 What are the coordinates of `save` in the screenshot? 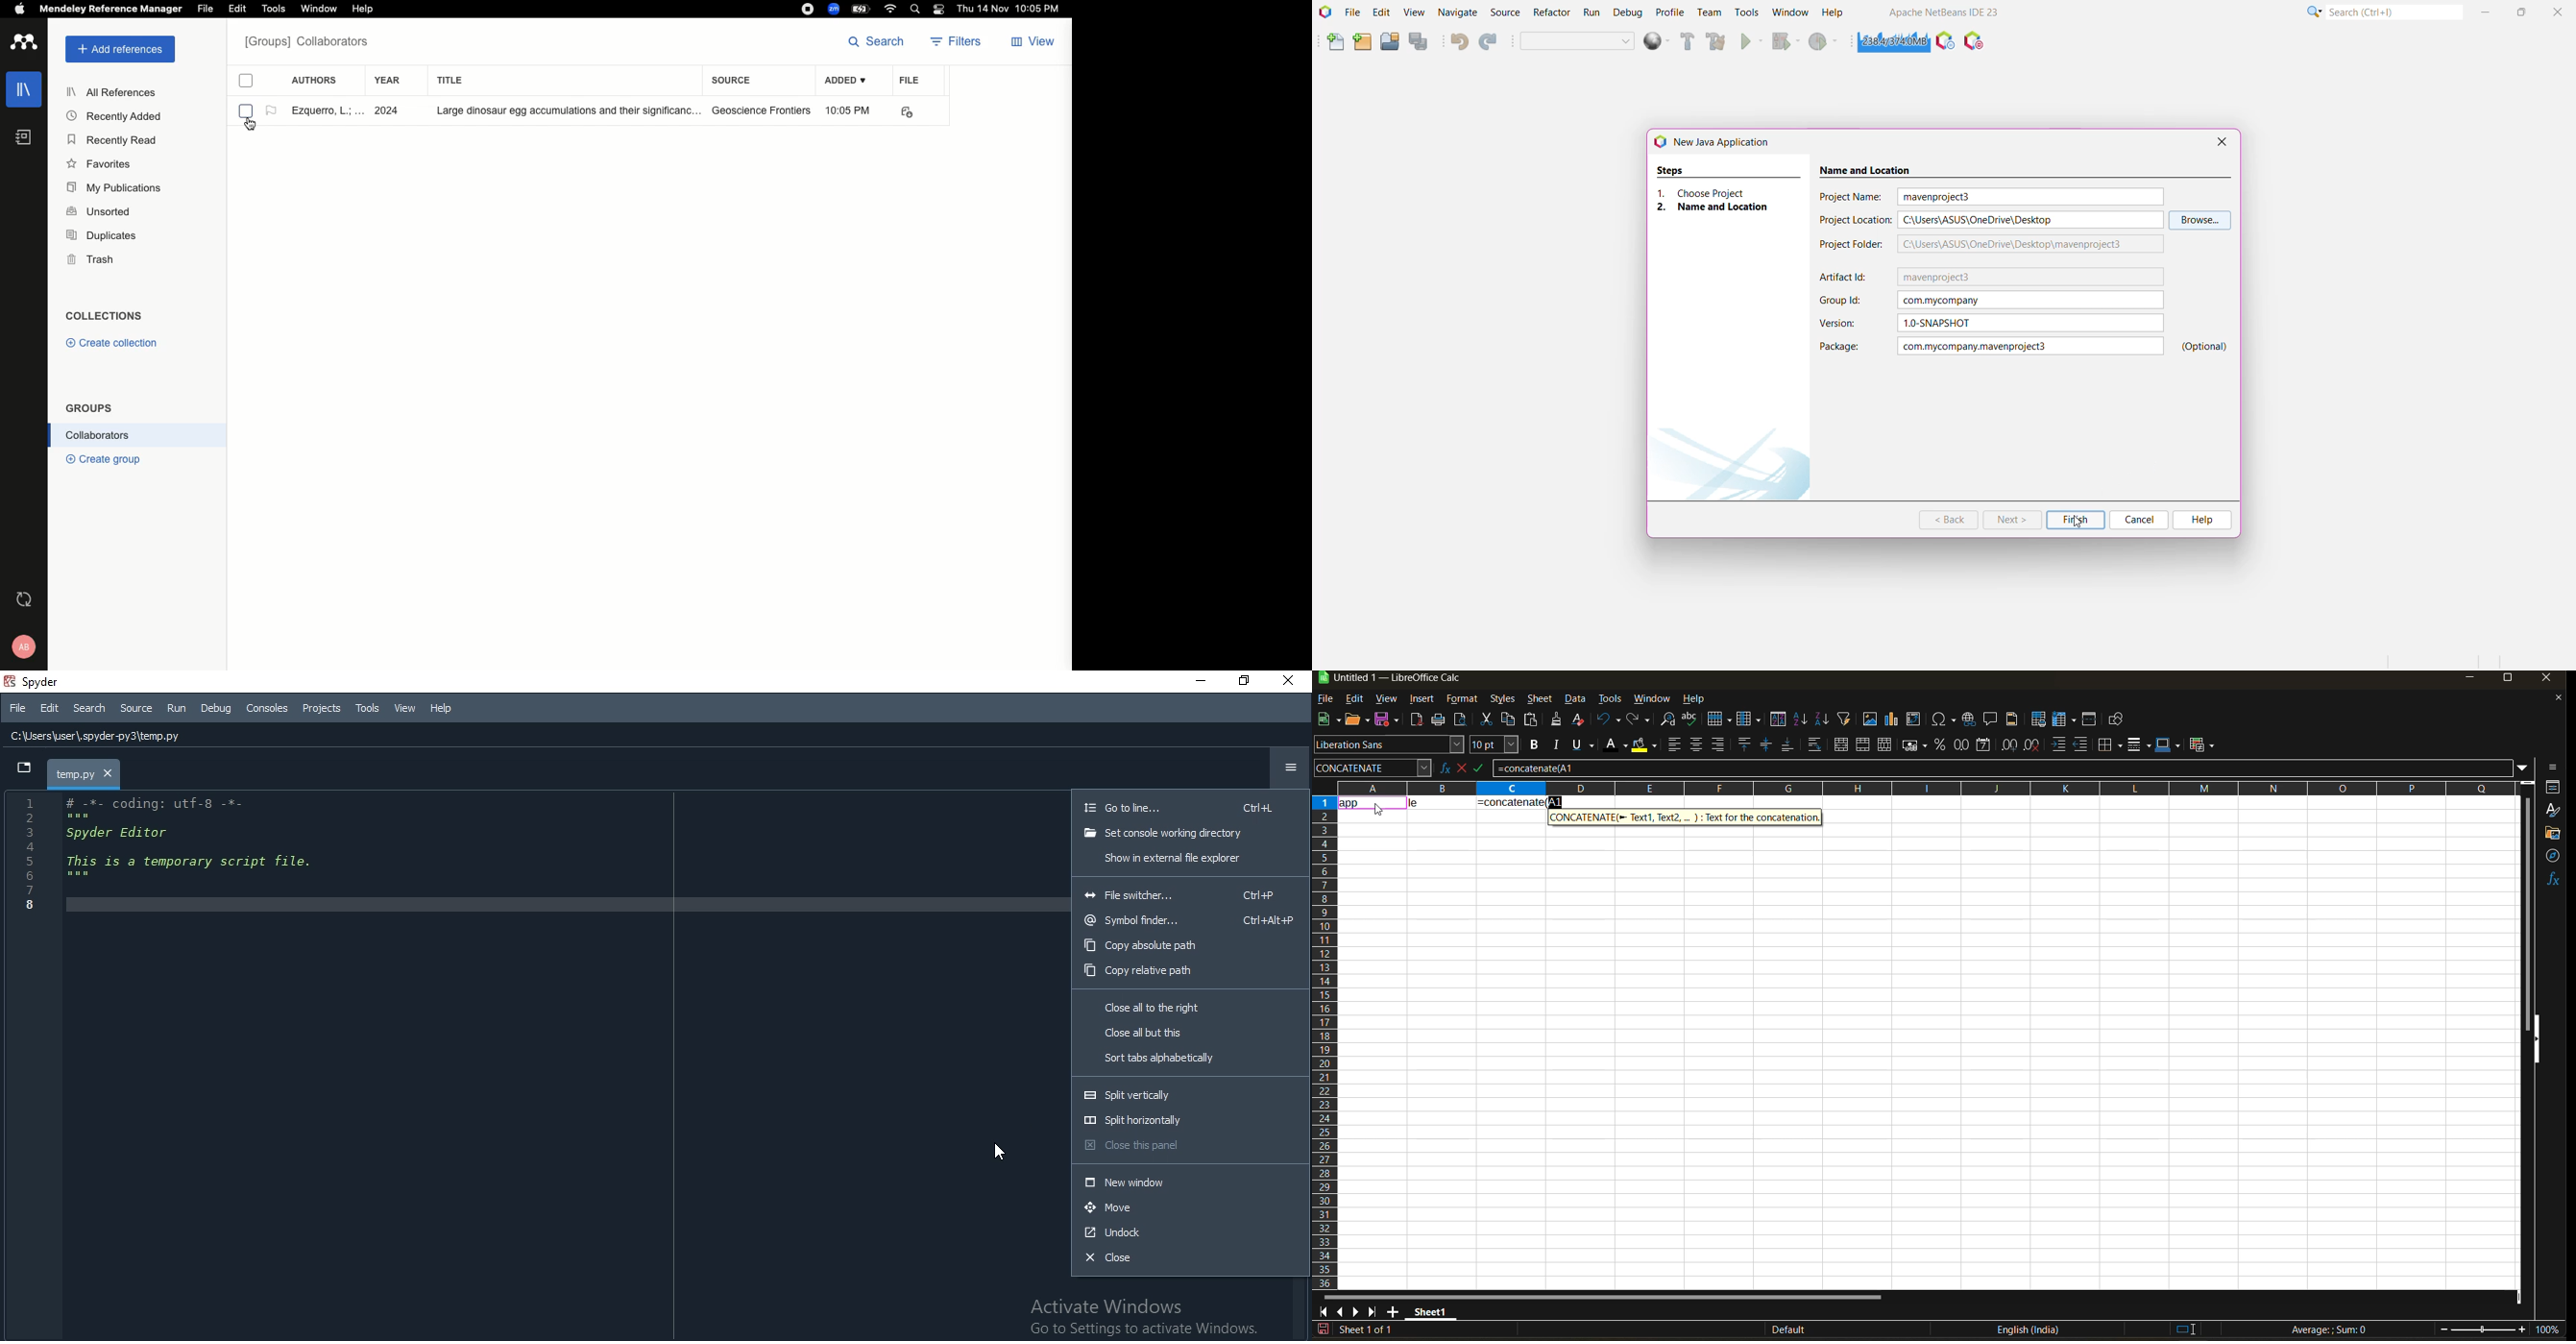 It's located at (1389, 718).